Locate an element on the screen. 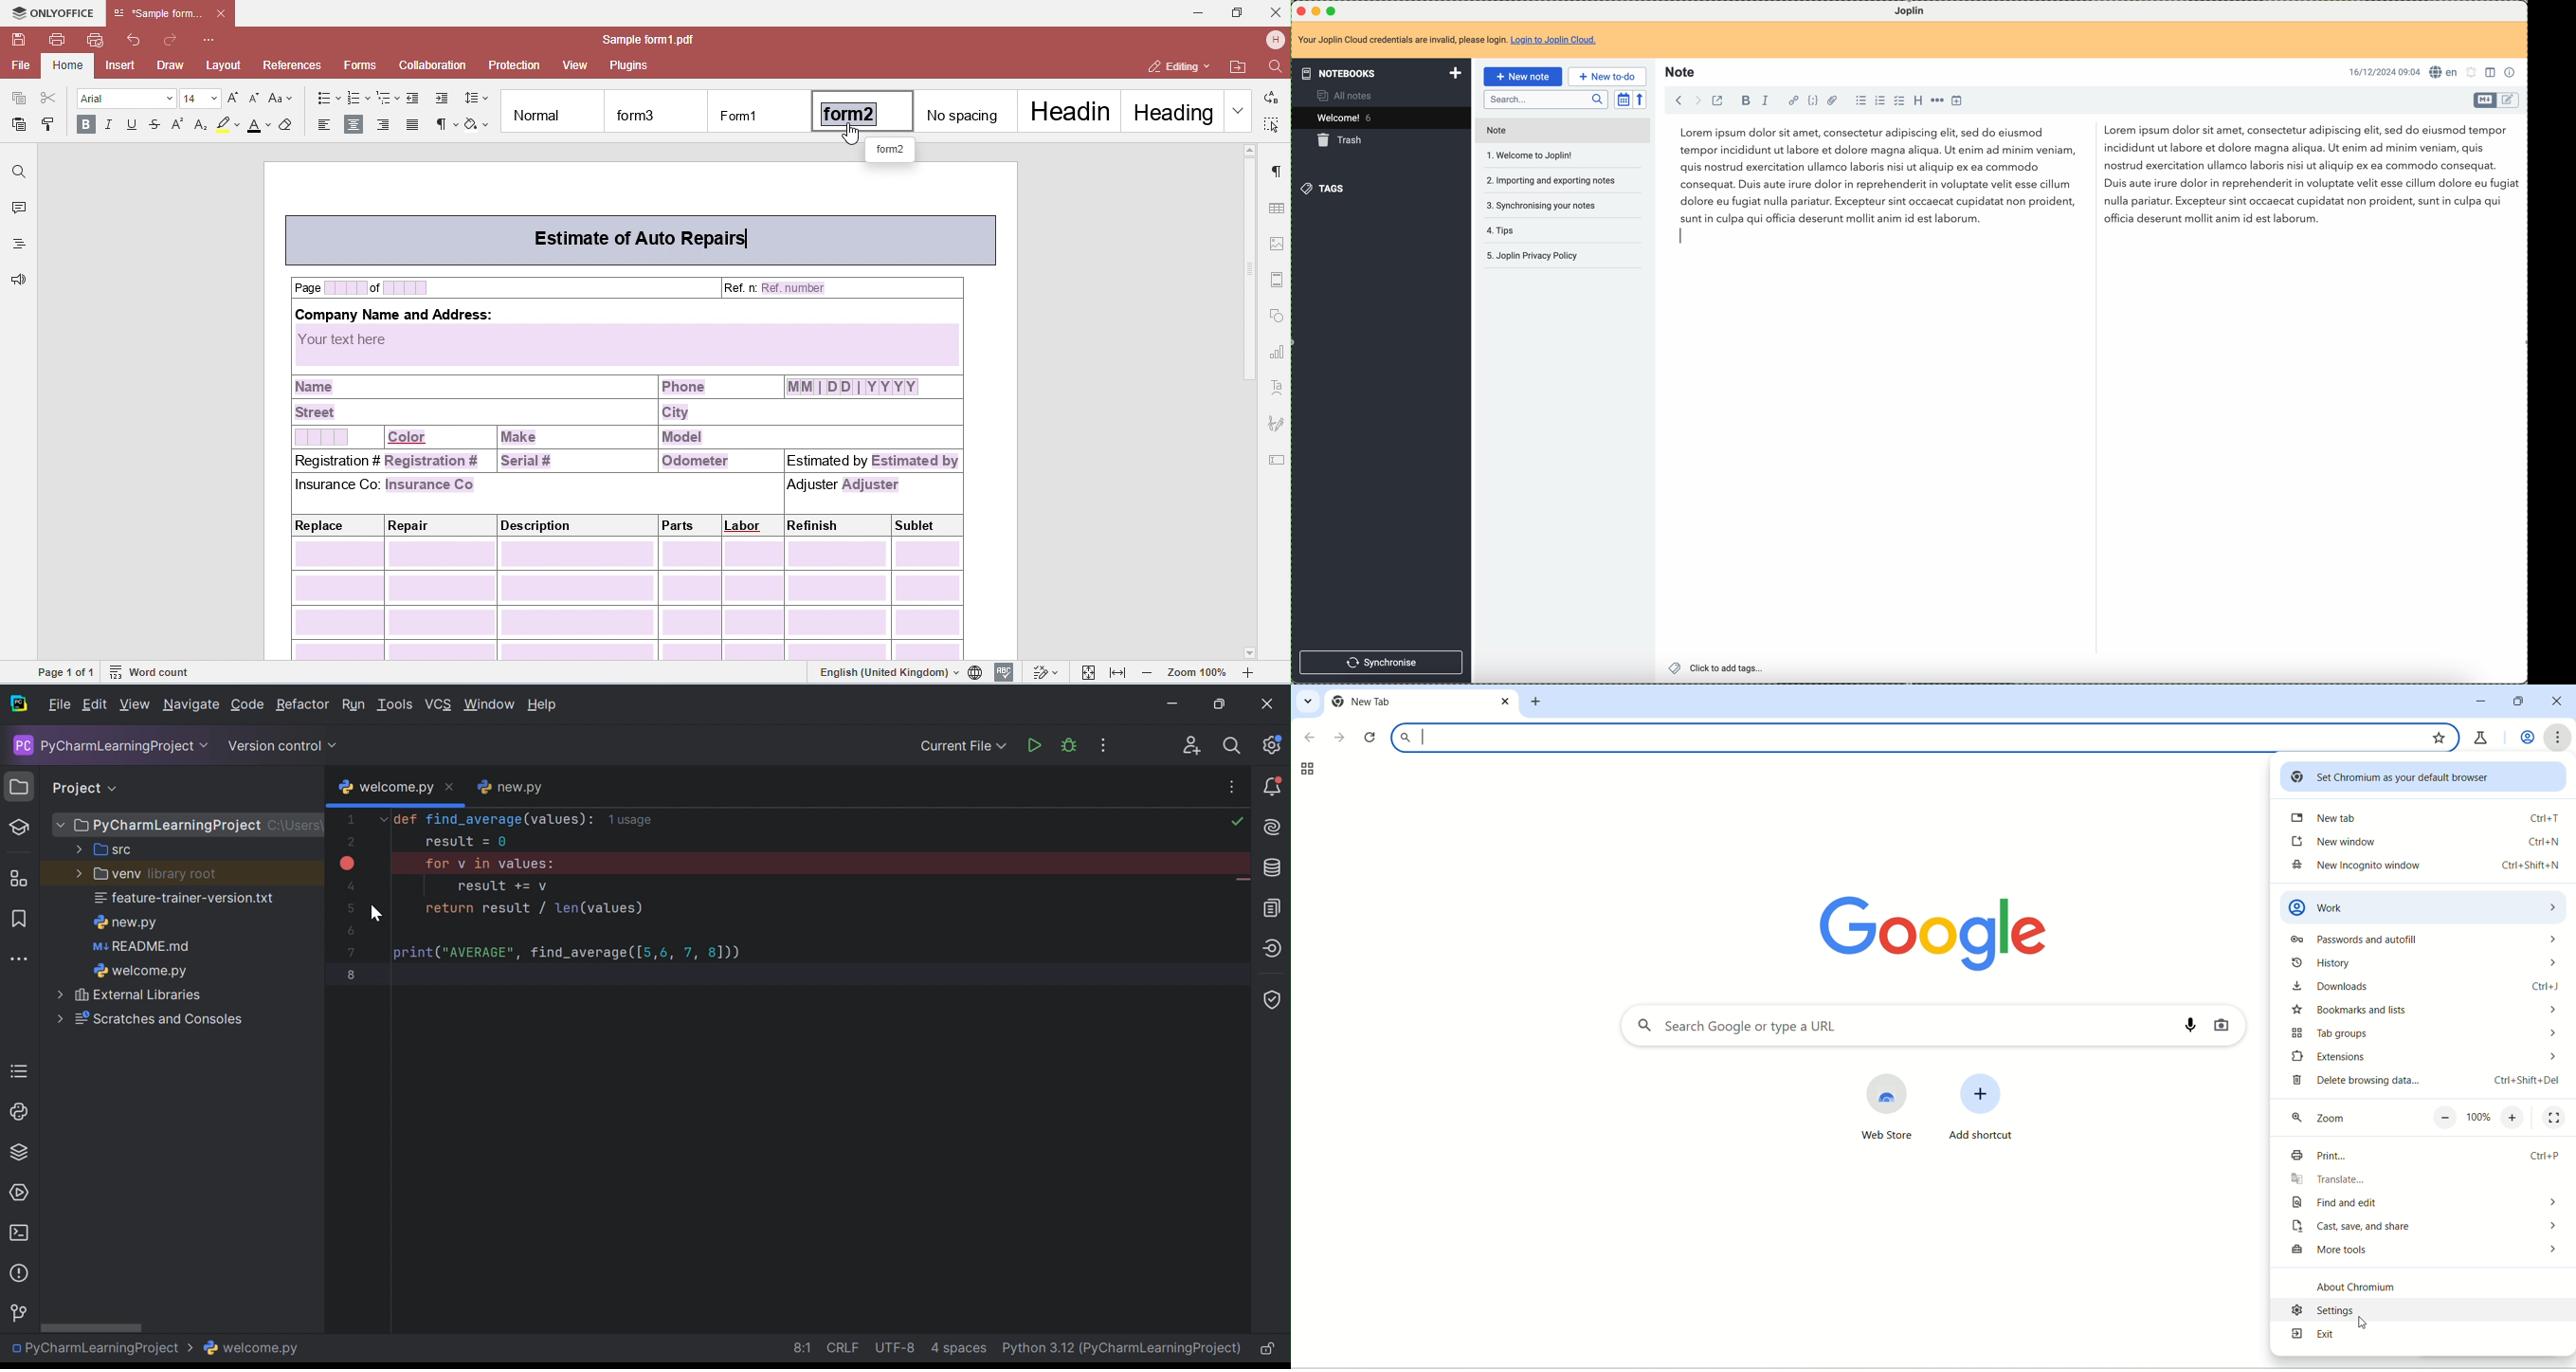 This screenshot has width=2576, height=1372. new tab is located at coordinates (1409, 702).